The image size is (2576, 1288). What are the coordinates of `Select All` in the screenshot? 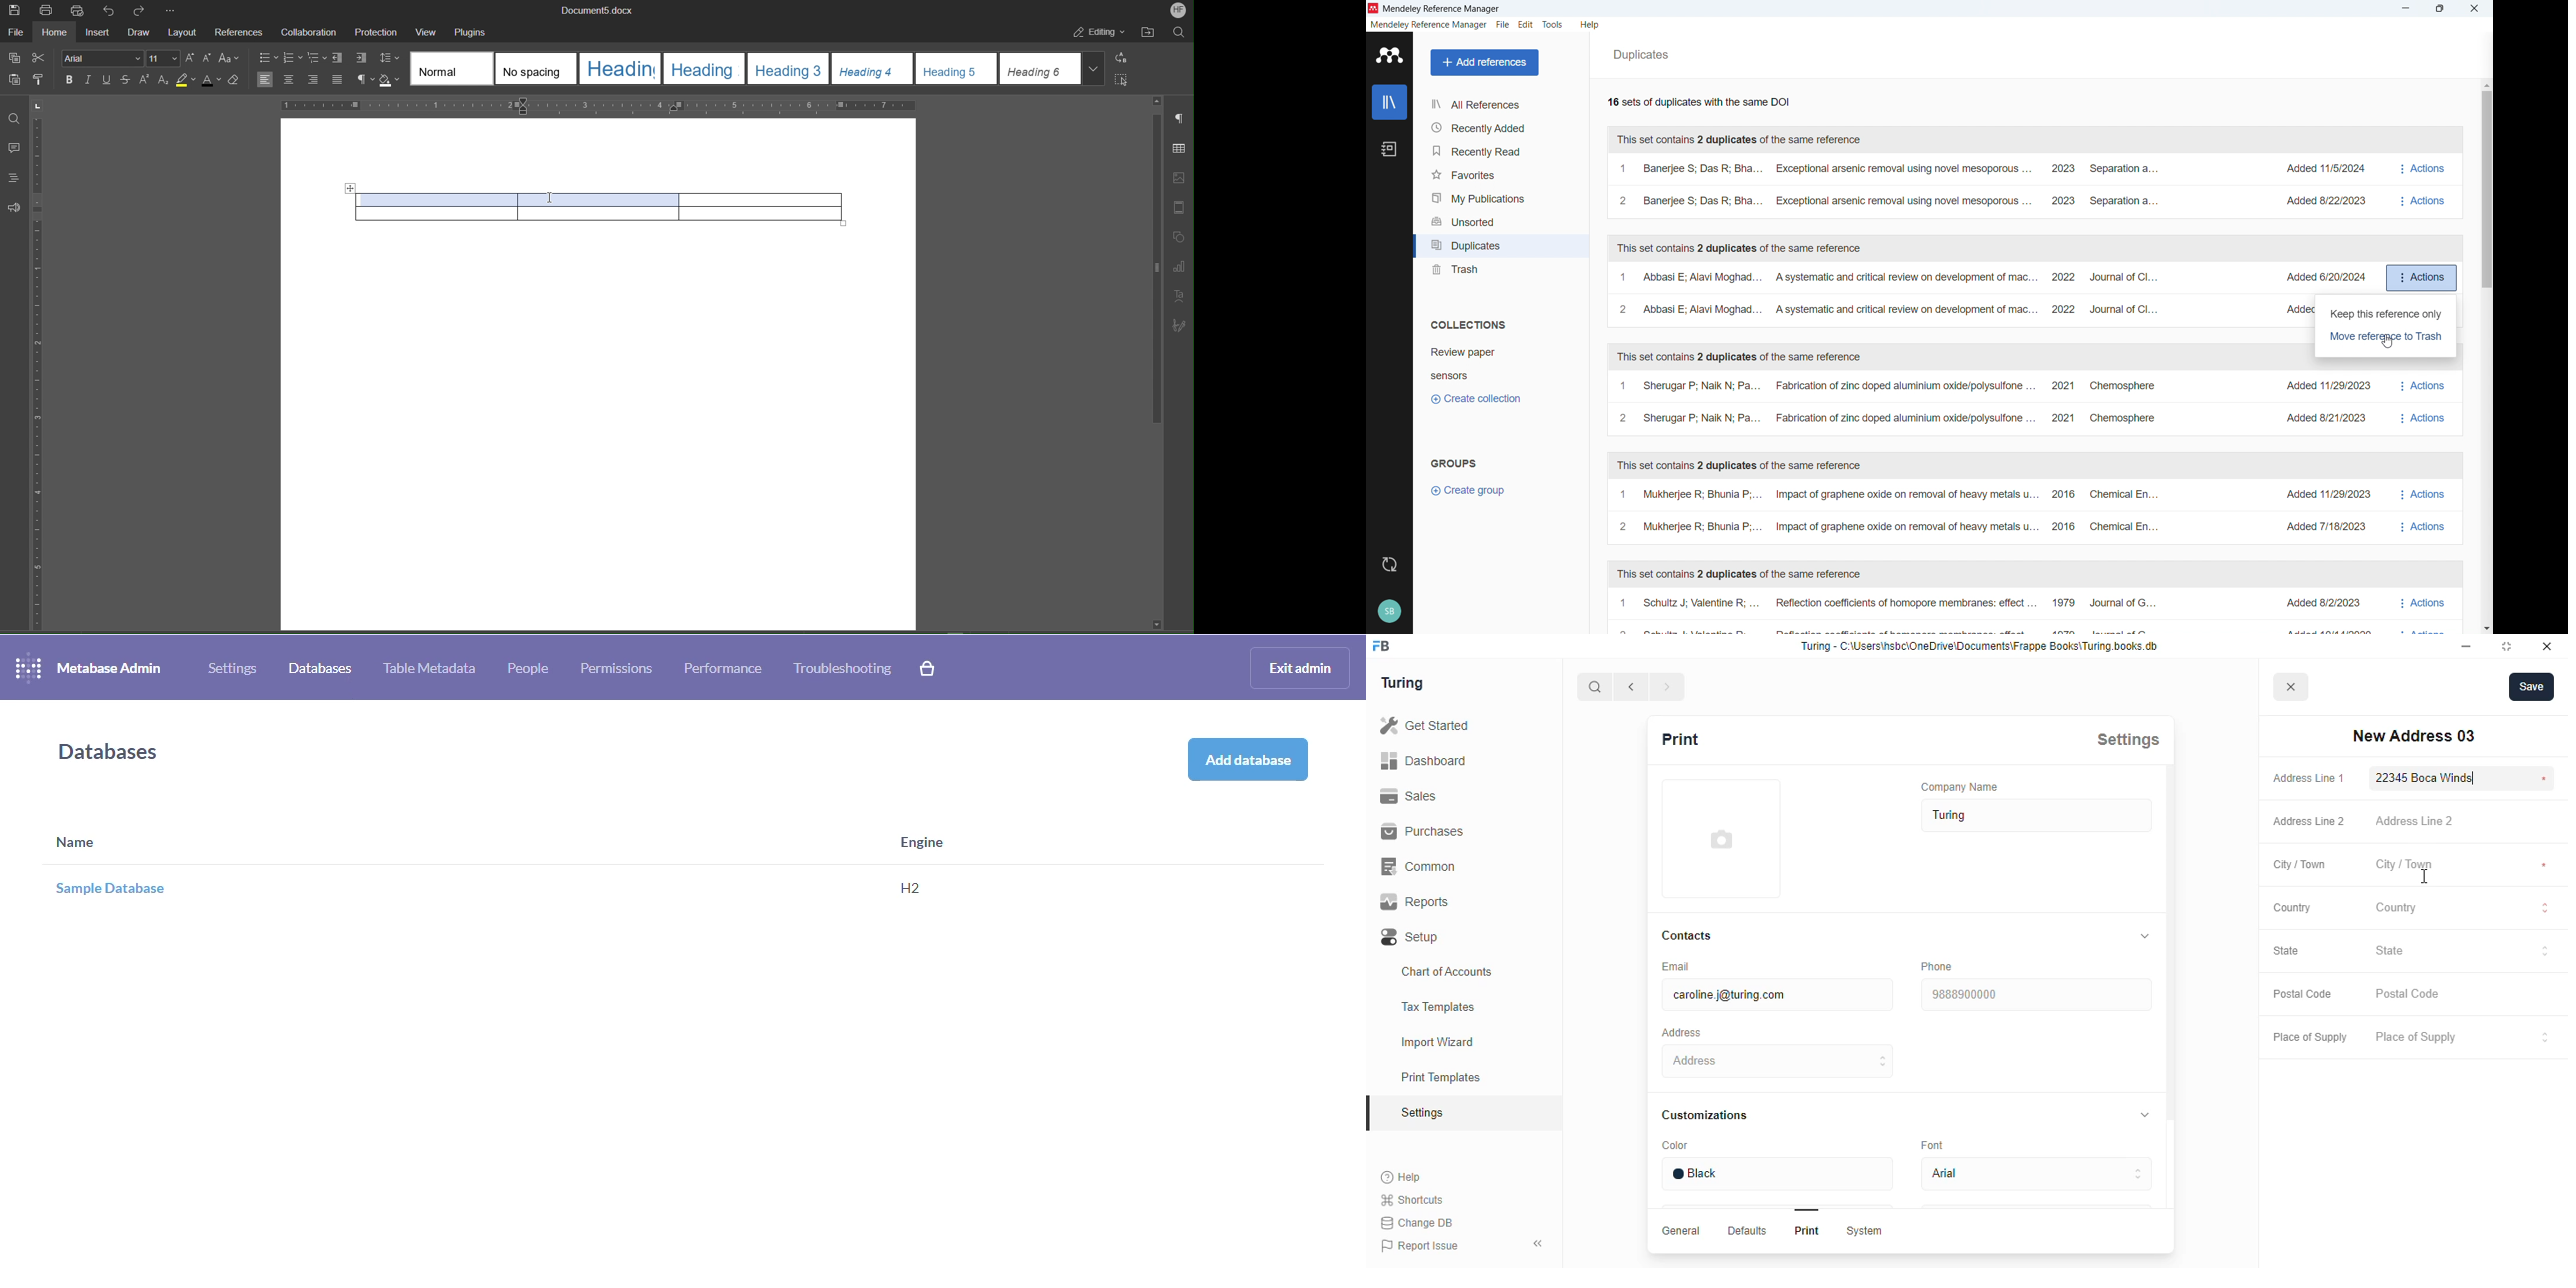 It's located at (1125, 80).